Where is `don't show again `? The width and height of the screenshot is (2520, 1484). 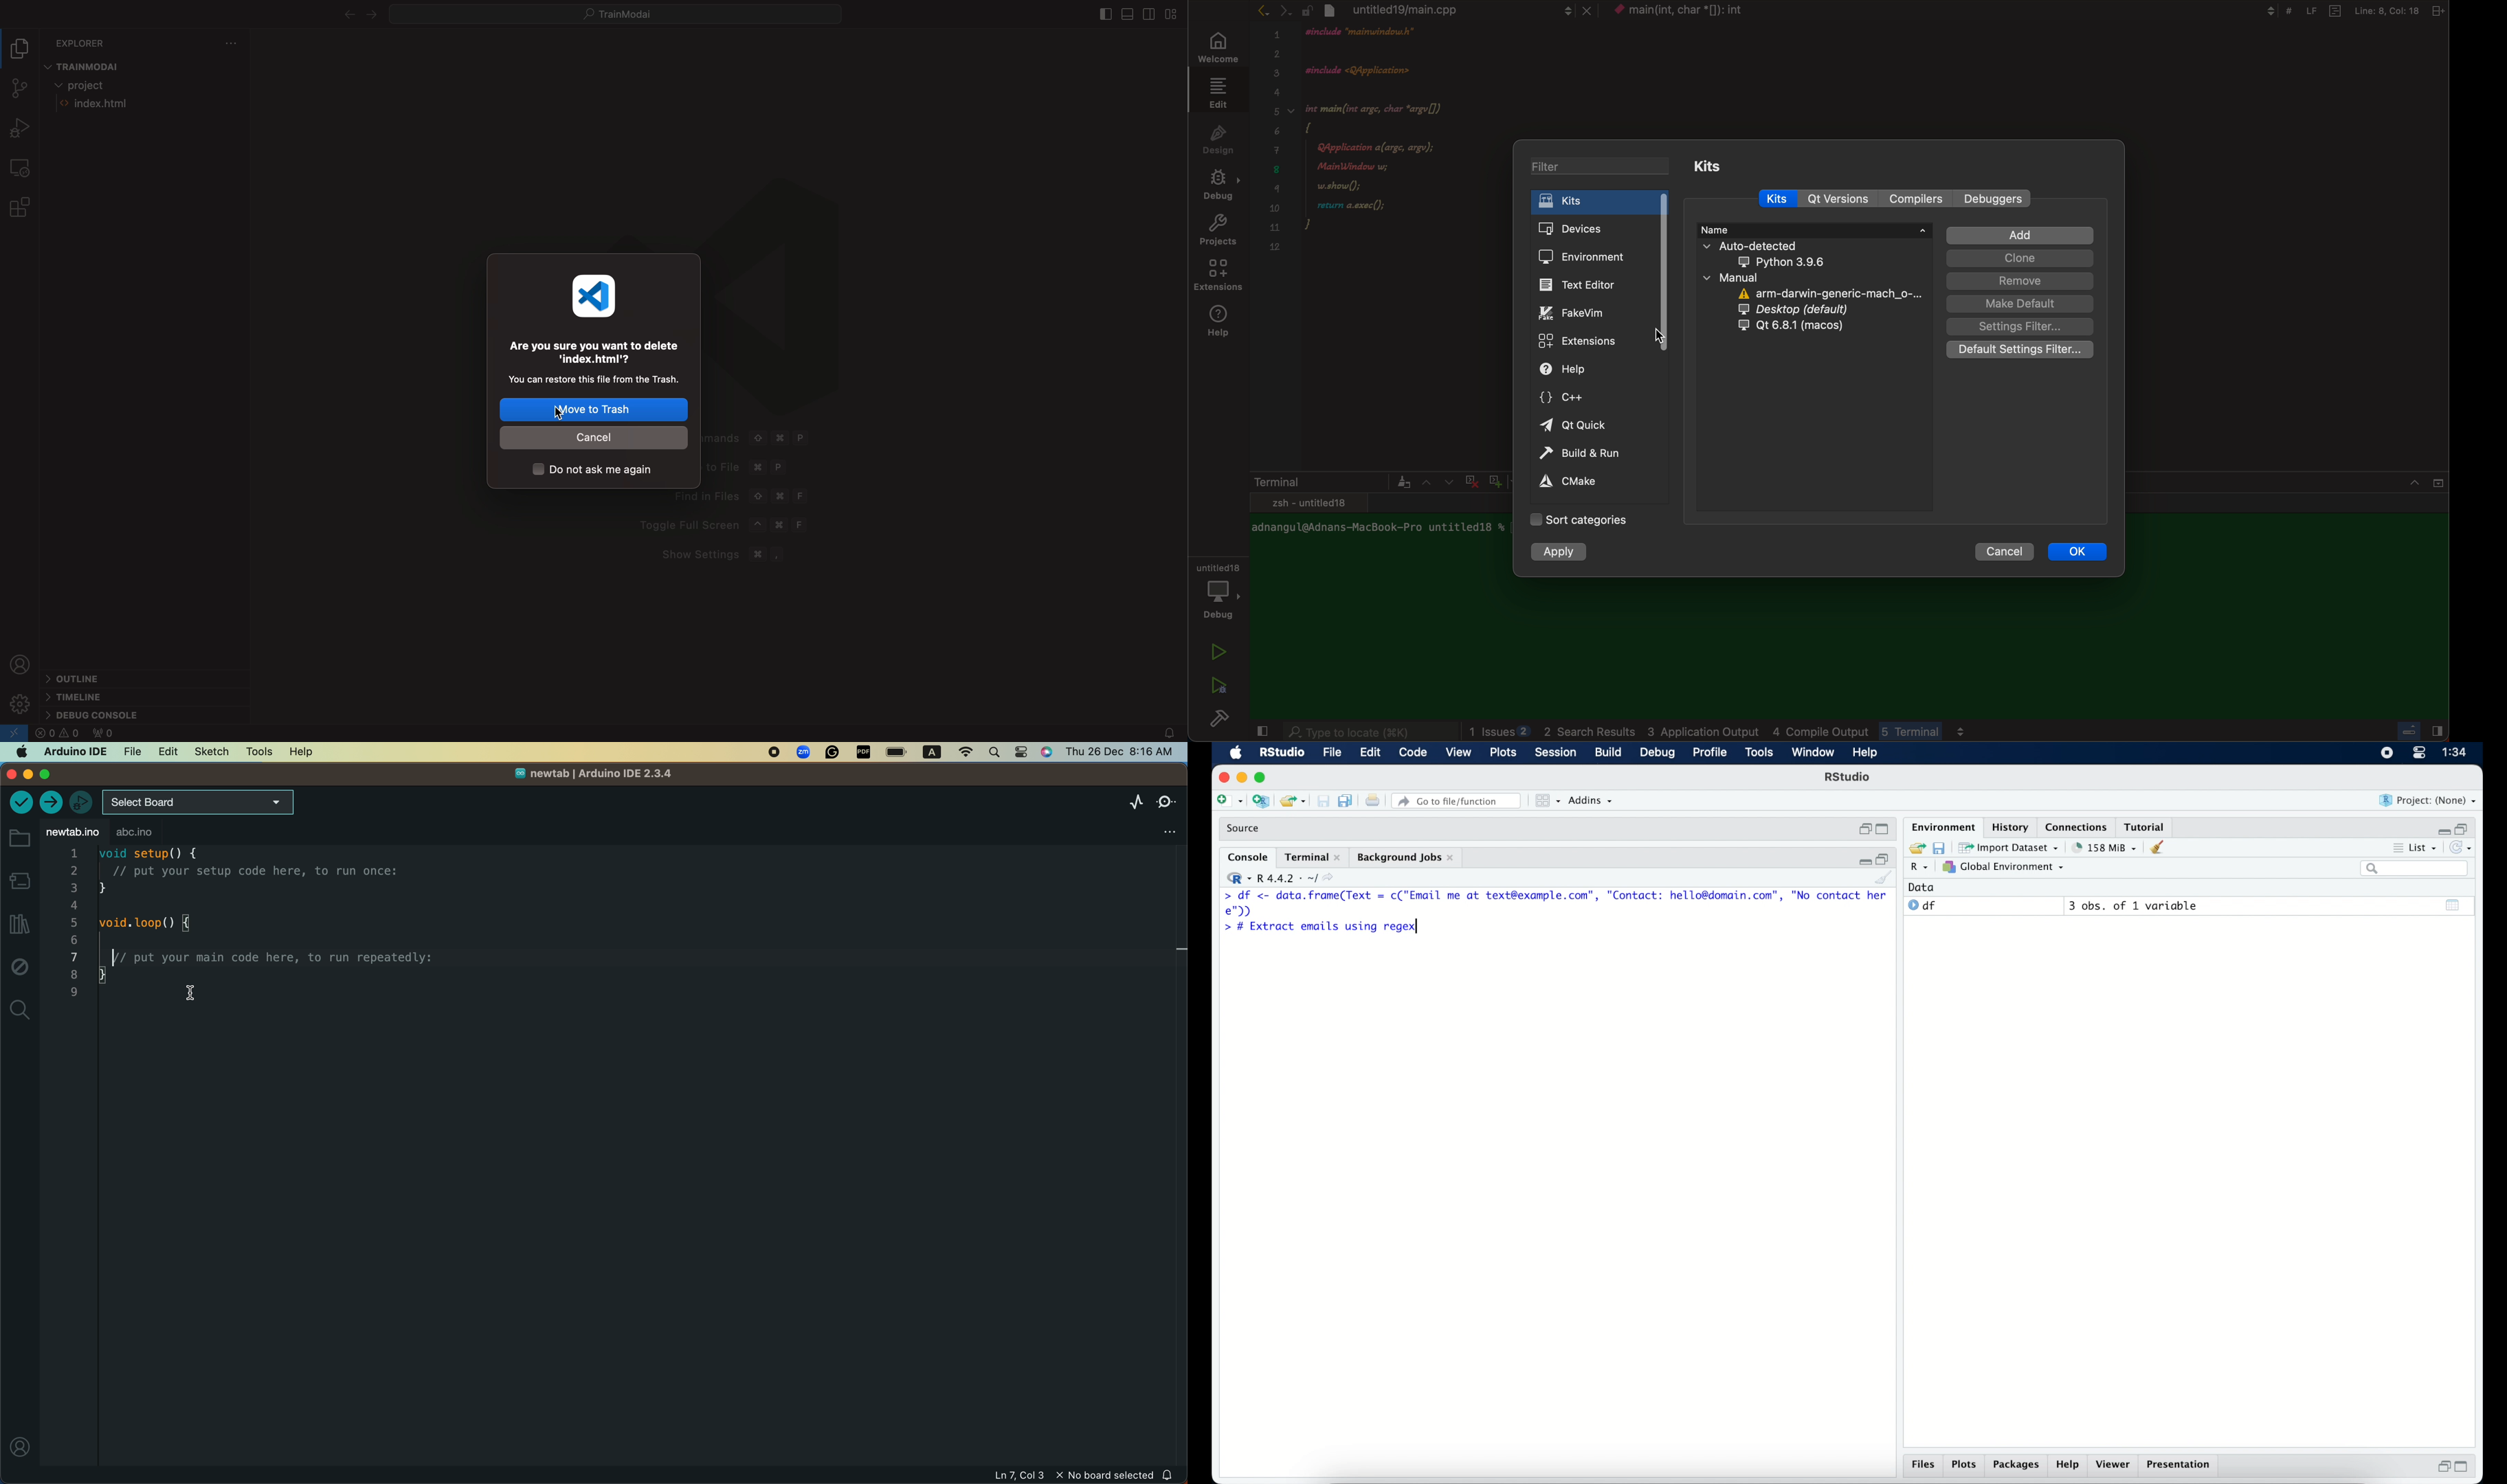 don't show again  is located at coordinates (599, 471).